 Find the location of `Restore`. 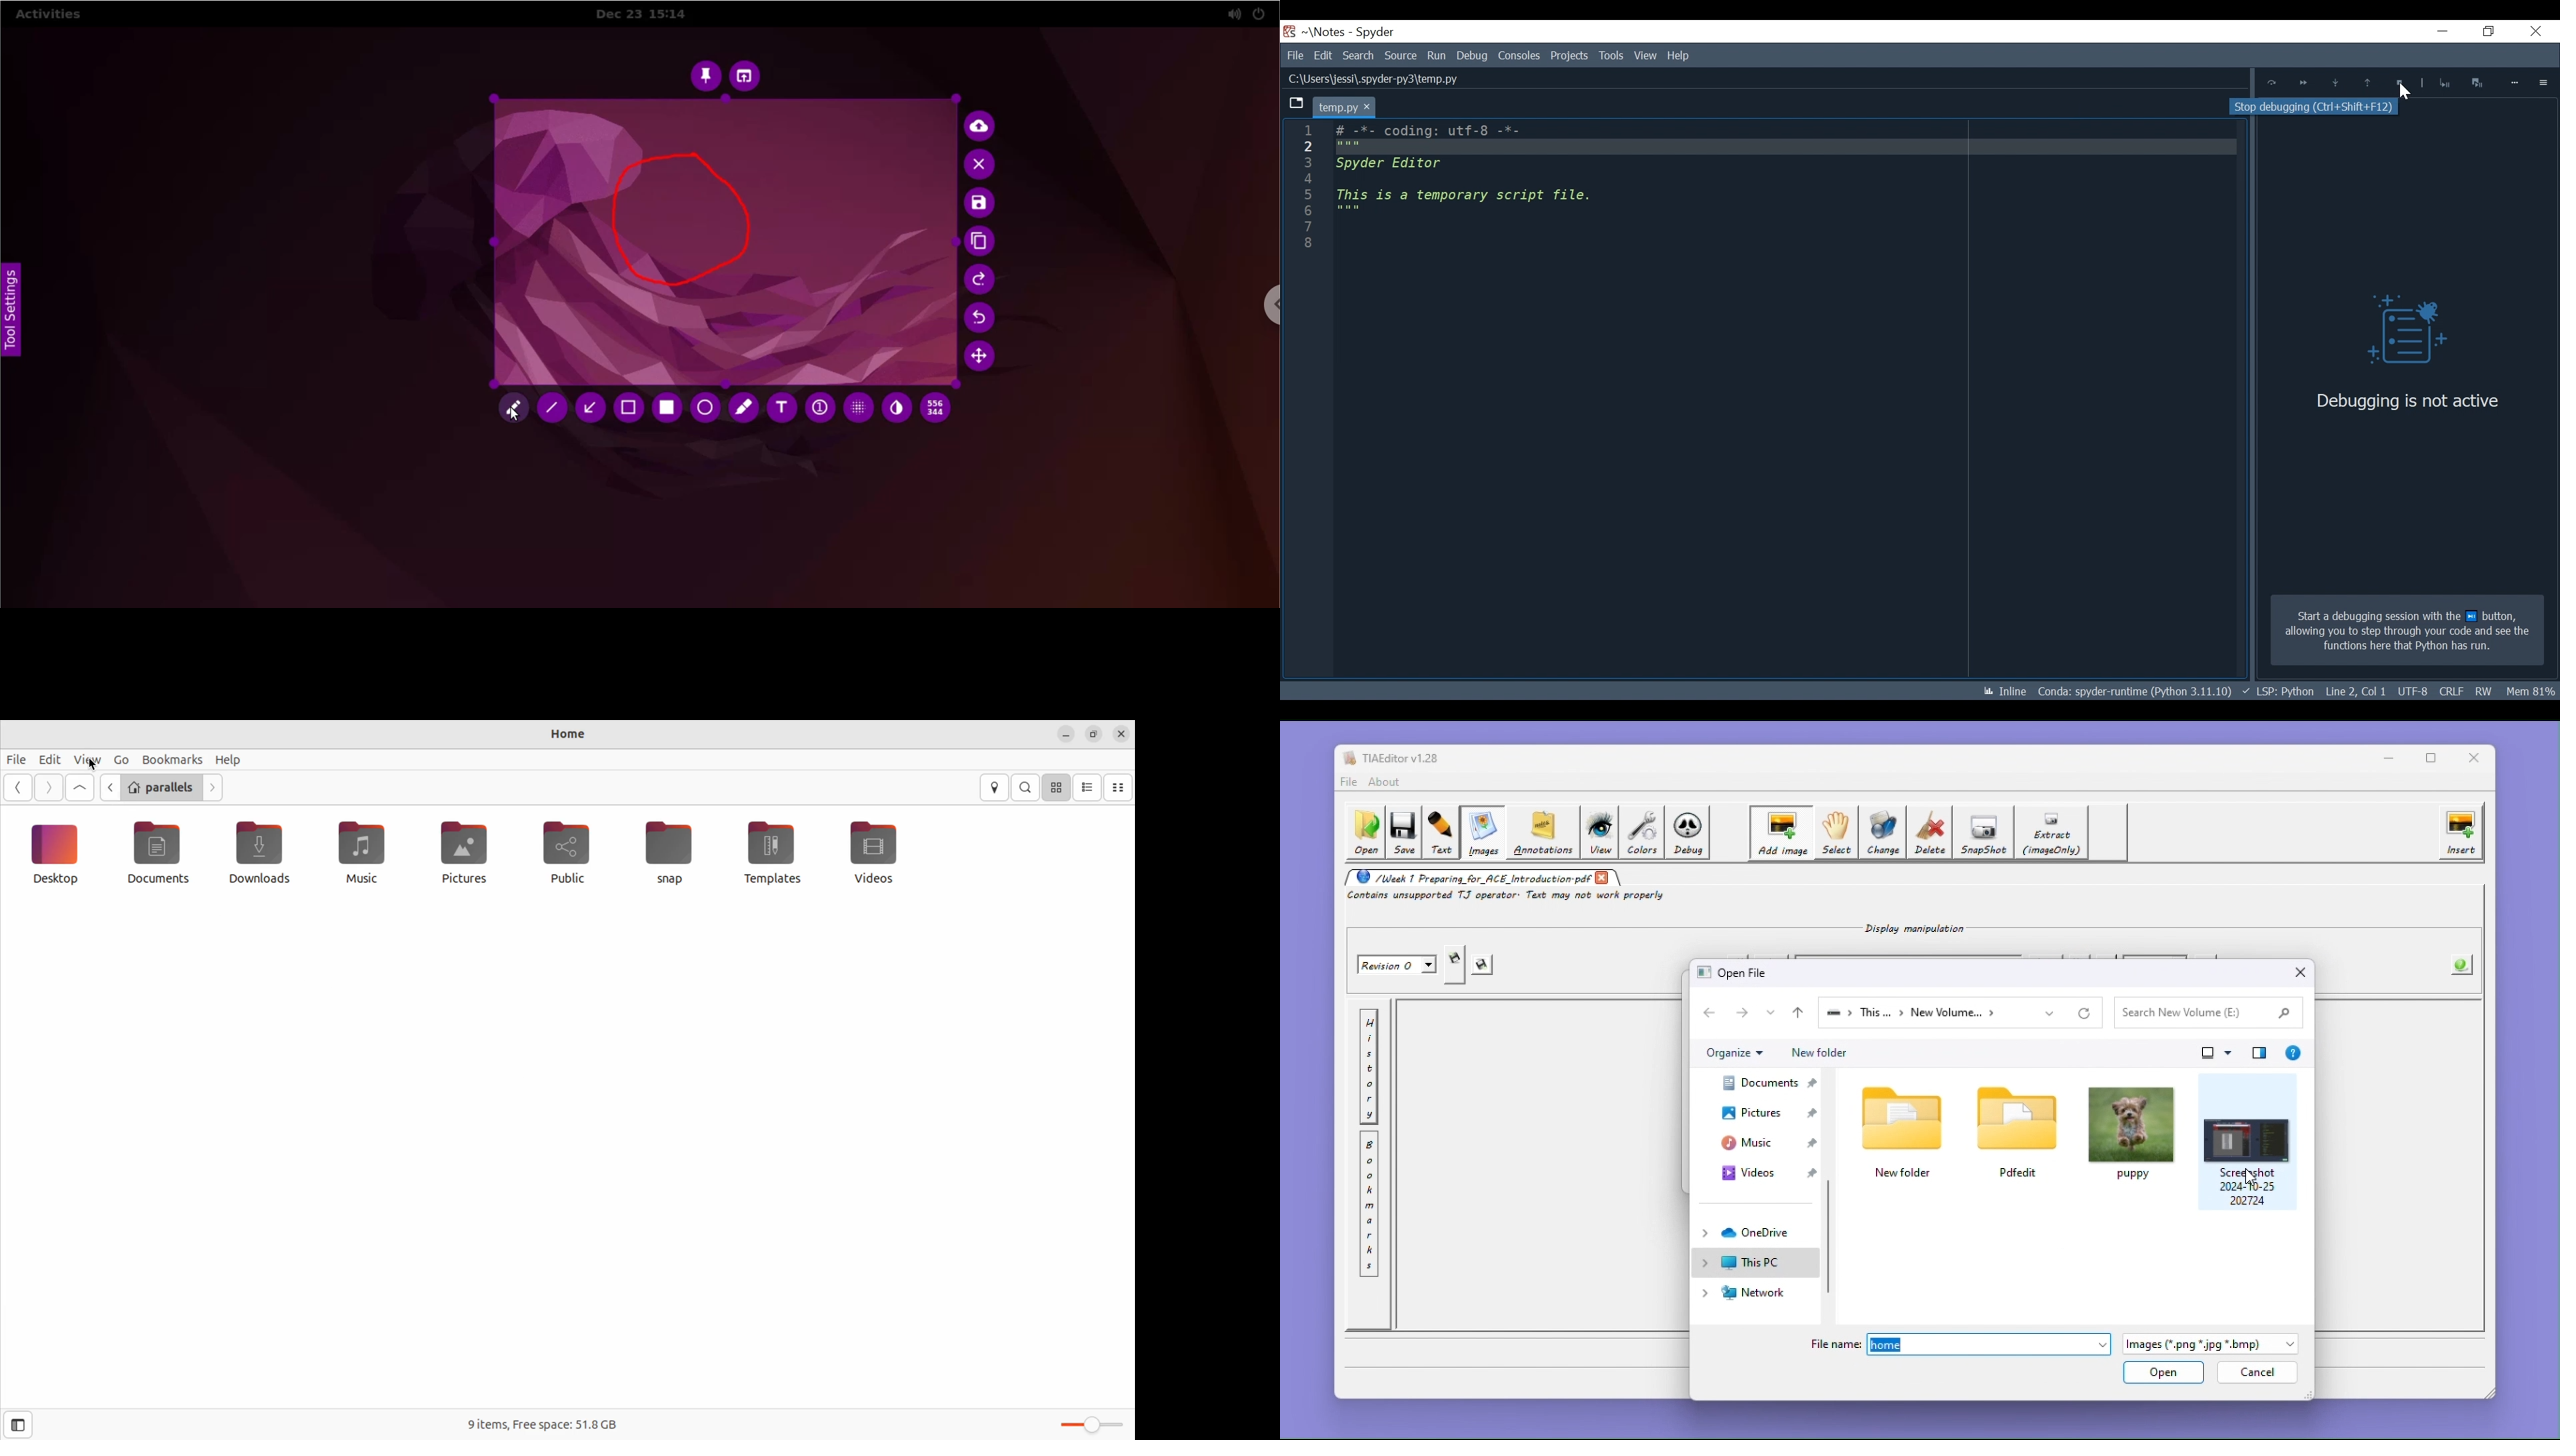

Restore is located at coordinates (2485, 32).